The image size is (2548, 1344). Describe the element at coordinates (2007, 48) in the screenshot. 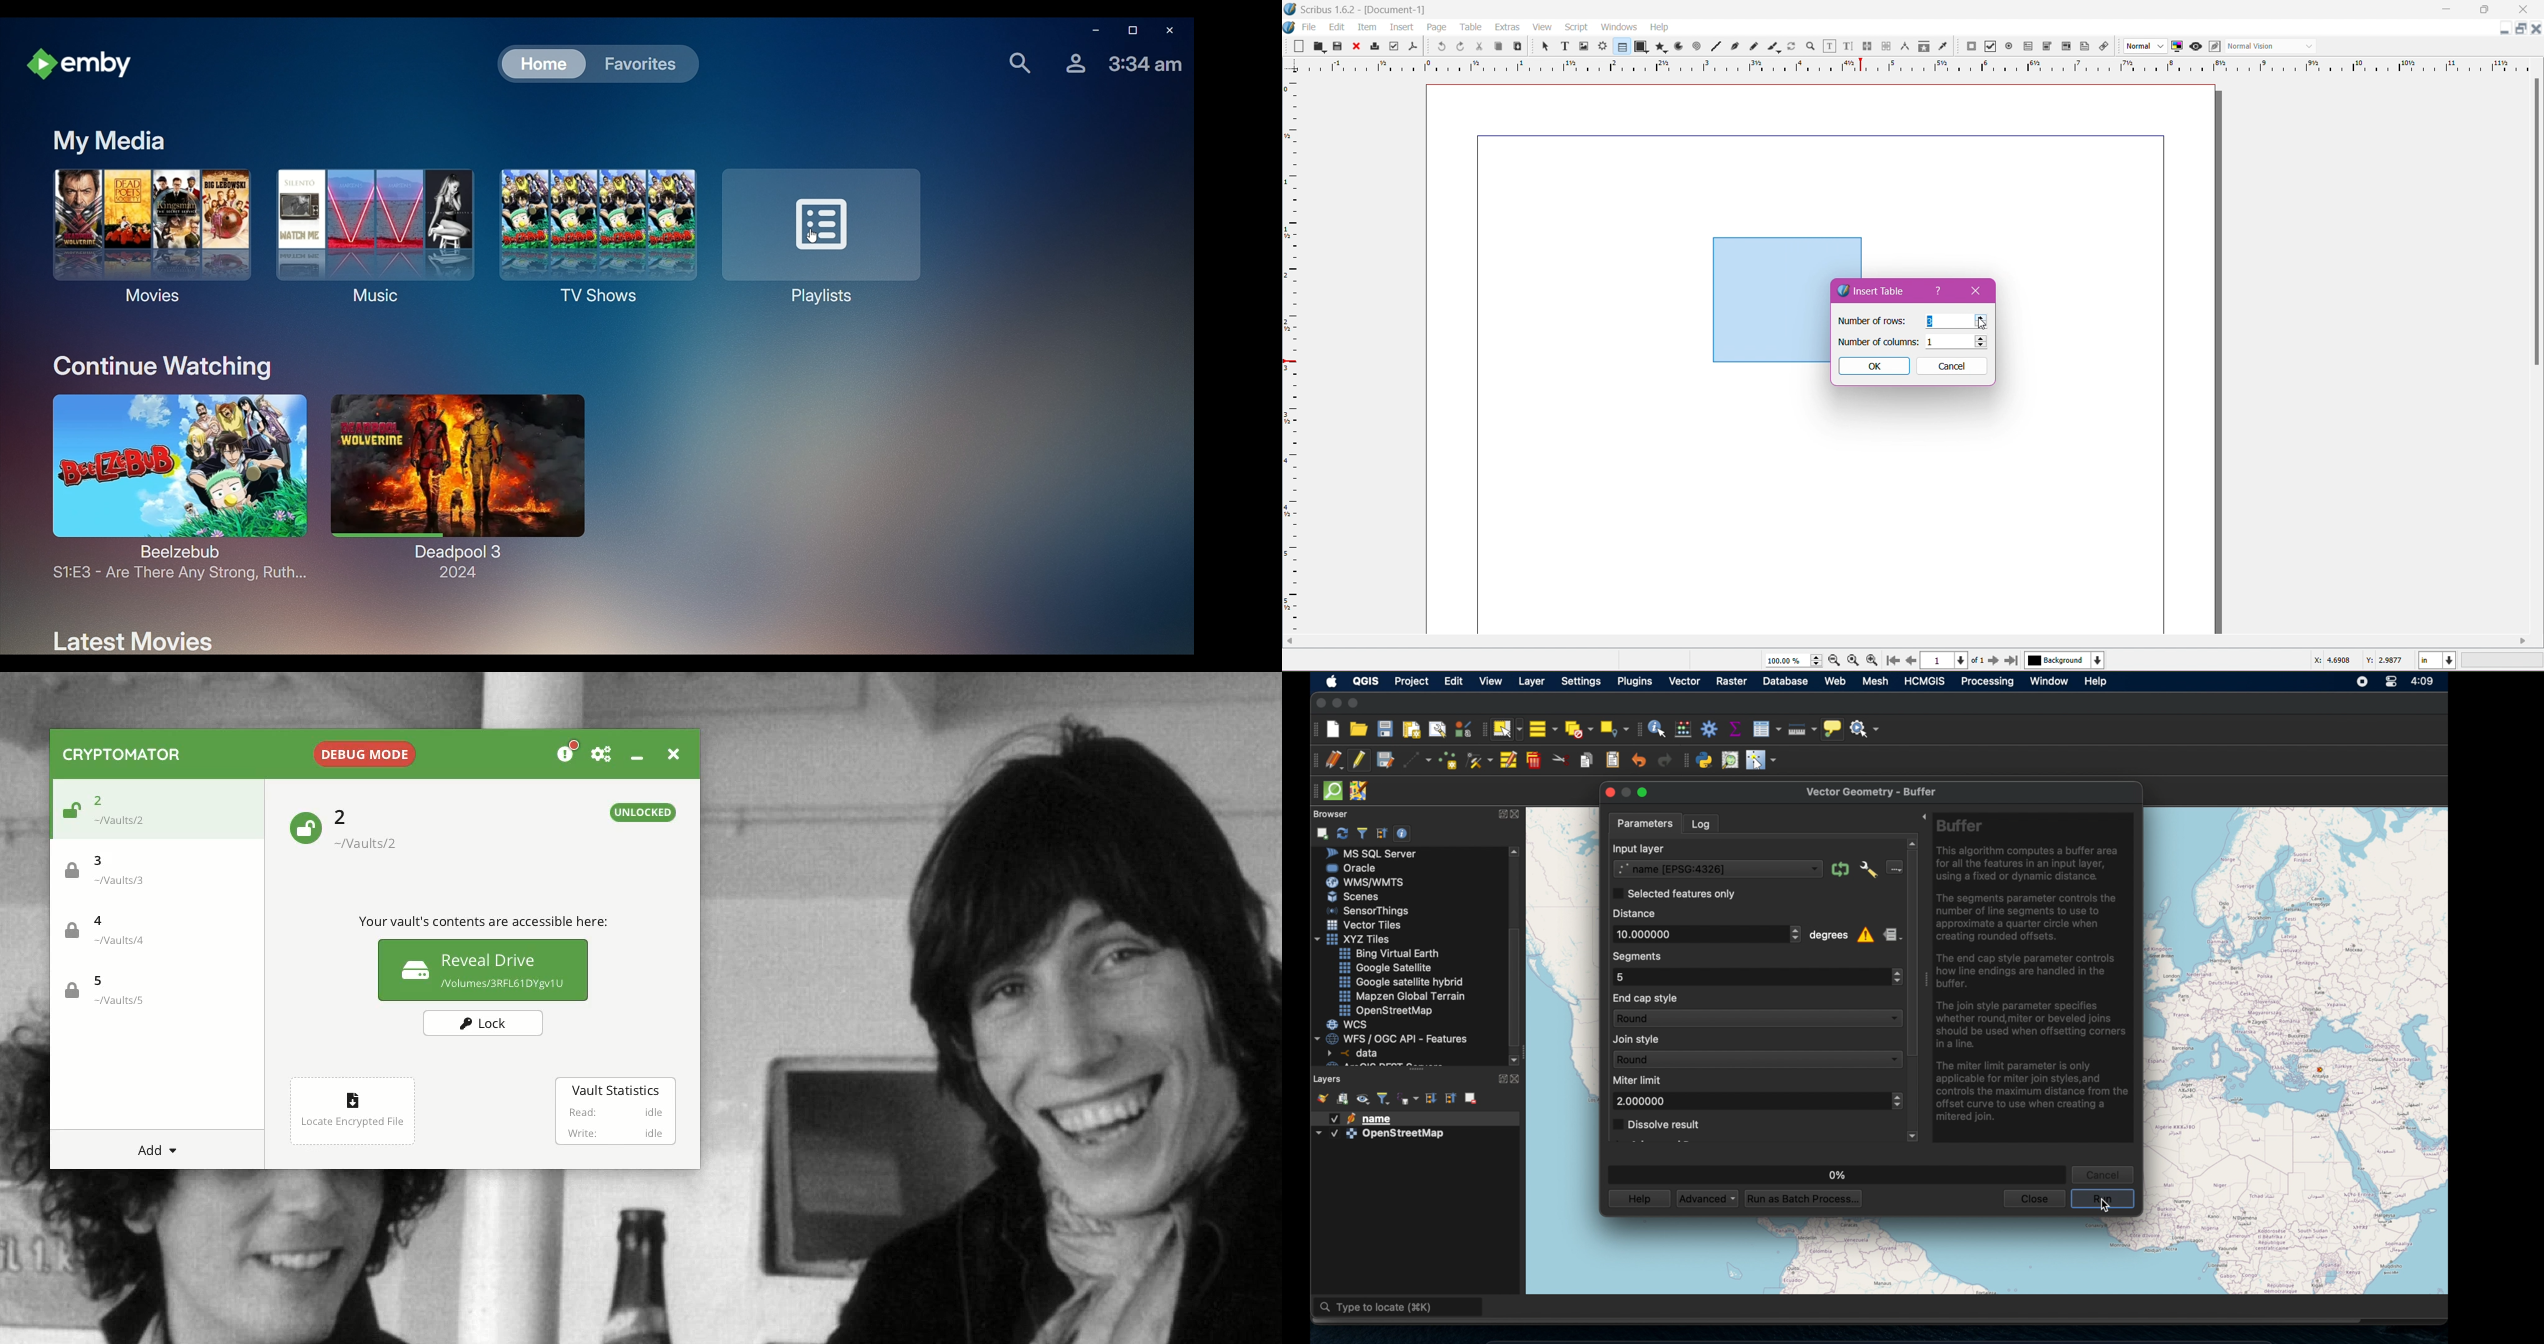

I see `PDF Radio Button` at that location.